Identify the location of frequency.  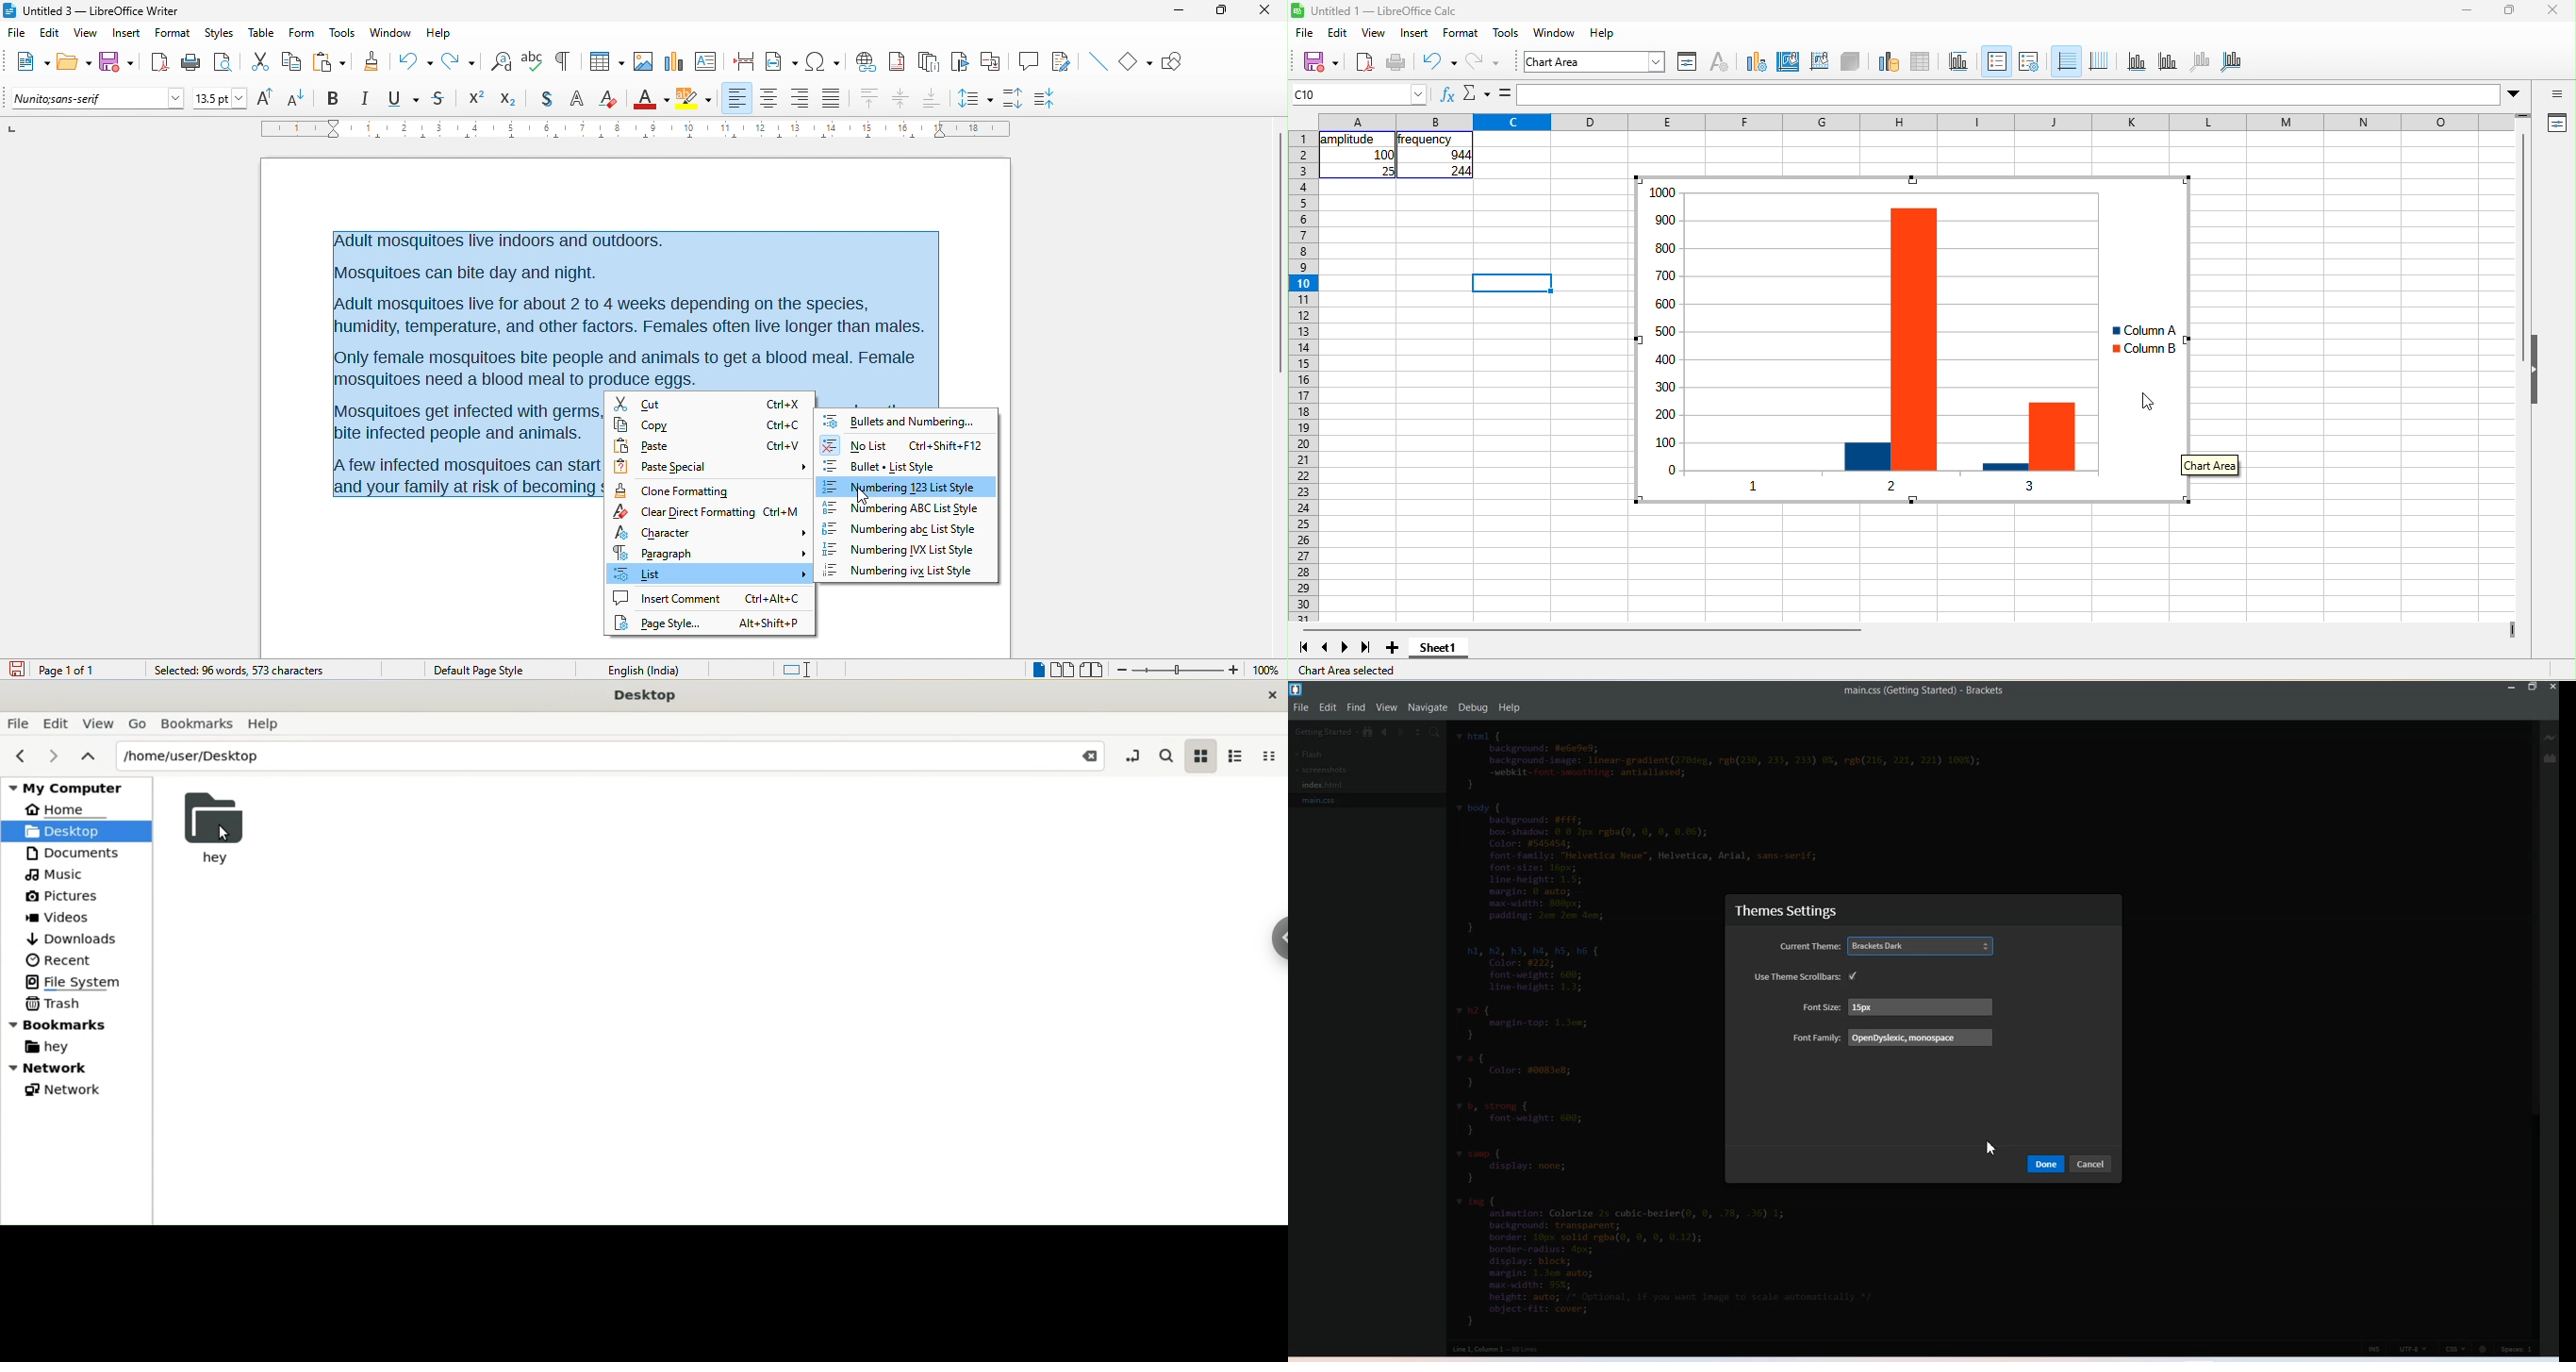
(1425, 140).